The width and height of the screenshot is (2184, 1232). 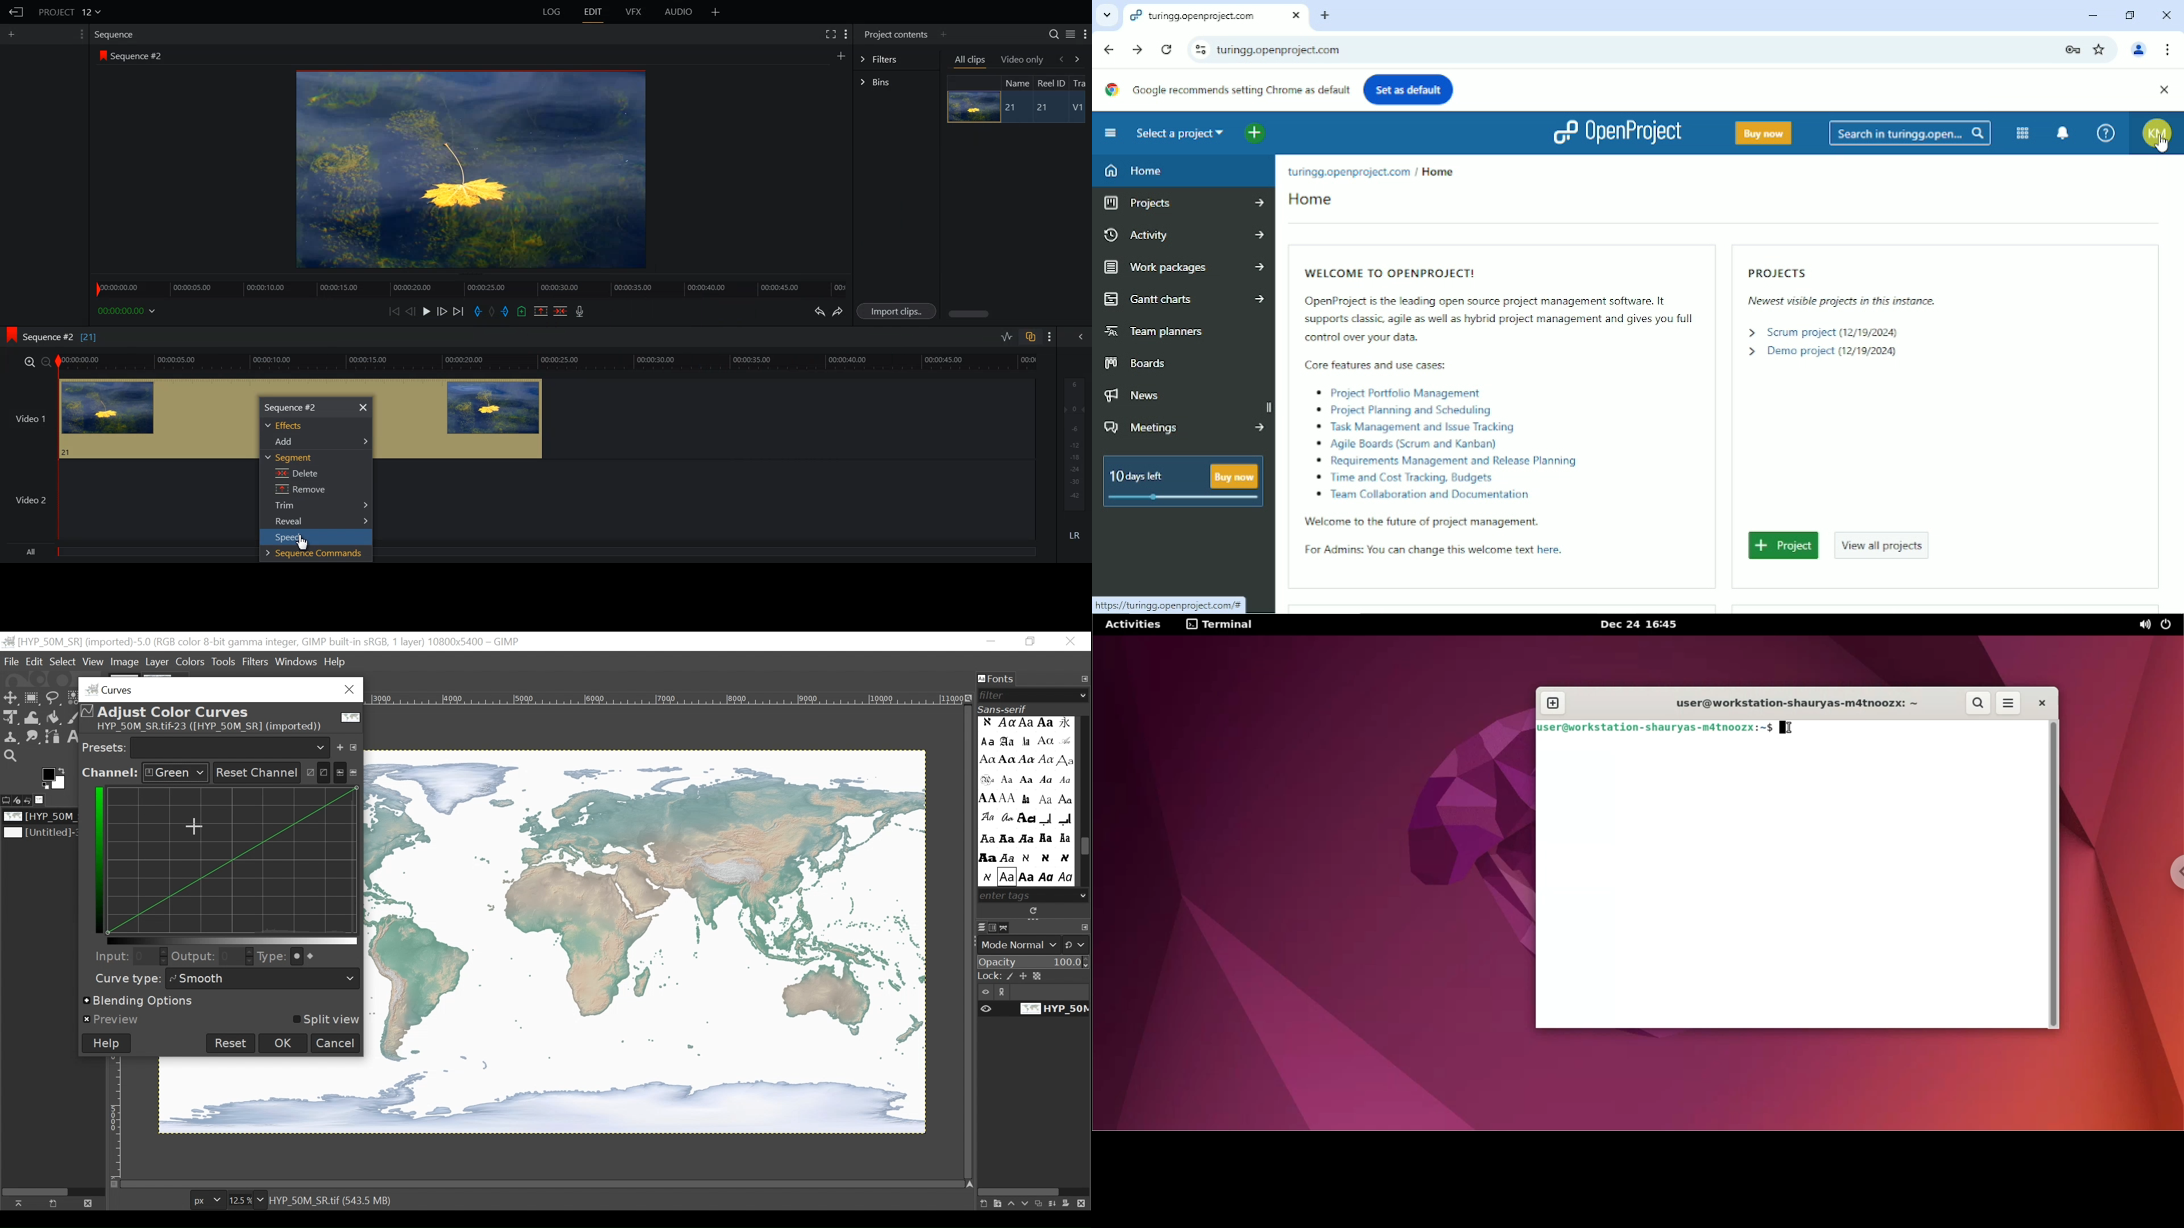 What do you see at coordinates (1070, 34) in the screenshot?
I see `Toggle between list and tile view` at bounding box center [1070, 34].